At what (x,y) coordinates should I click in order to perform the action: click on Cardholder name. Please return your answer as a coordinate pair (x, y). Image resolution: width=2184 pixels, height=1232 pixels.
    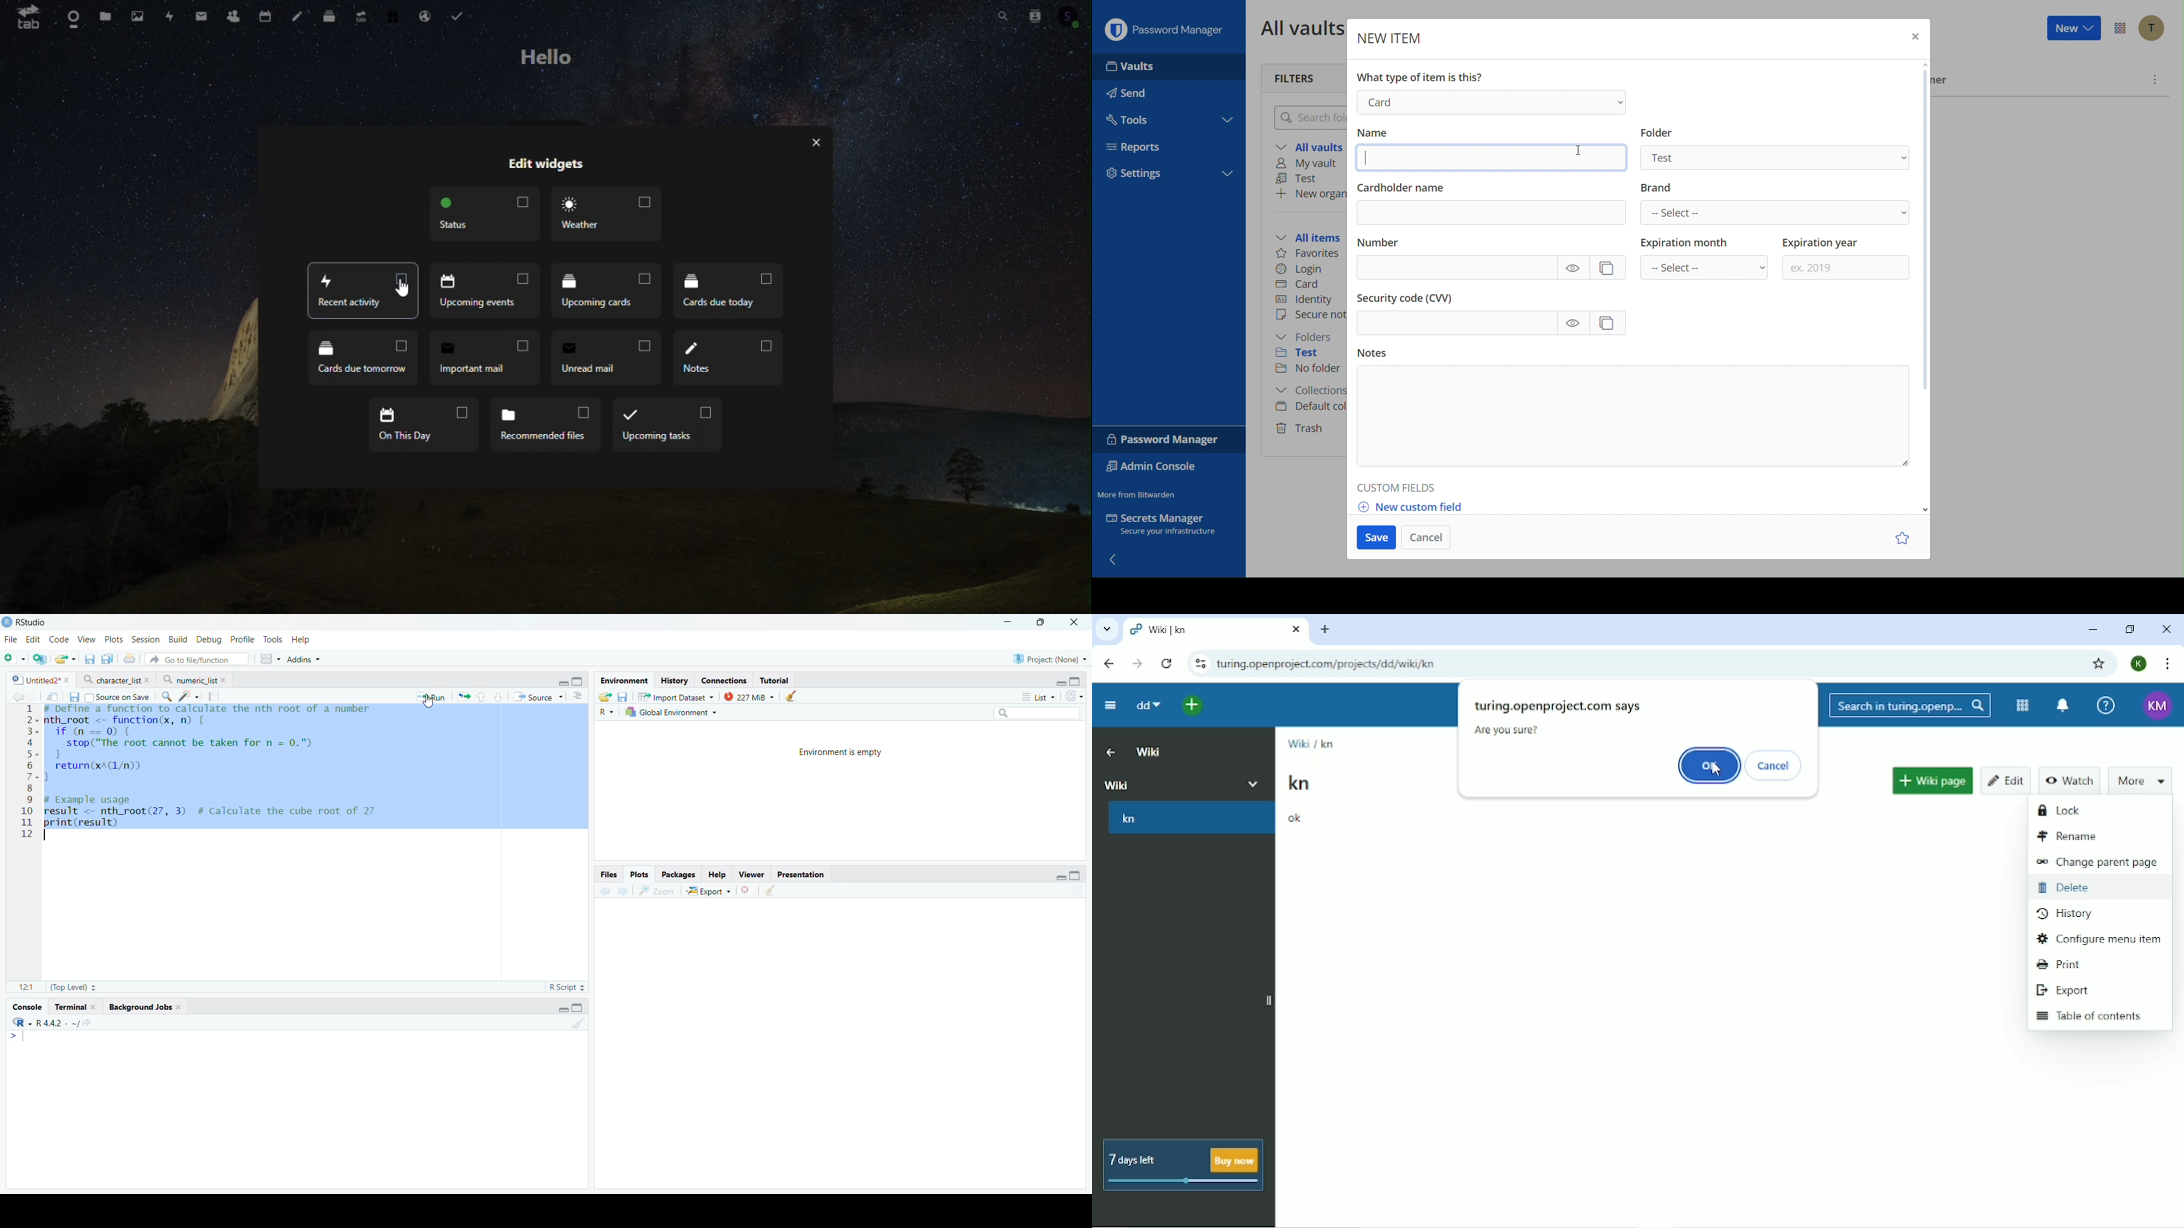
    Looking at the image, I should click on (1491, 204).